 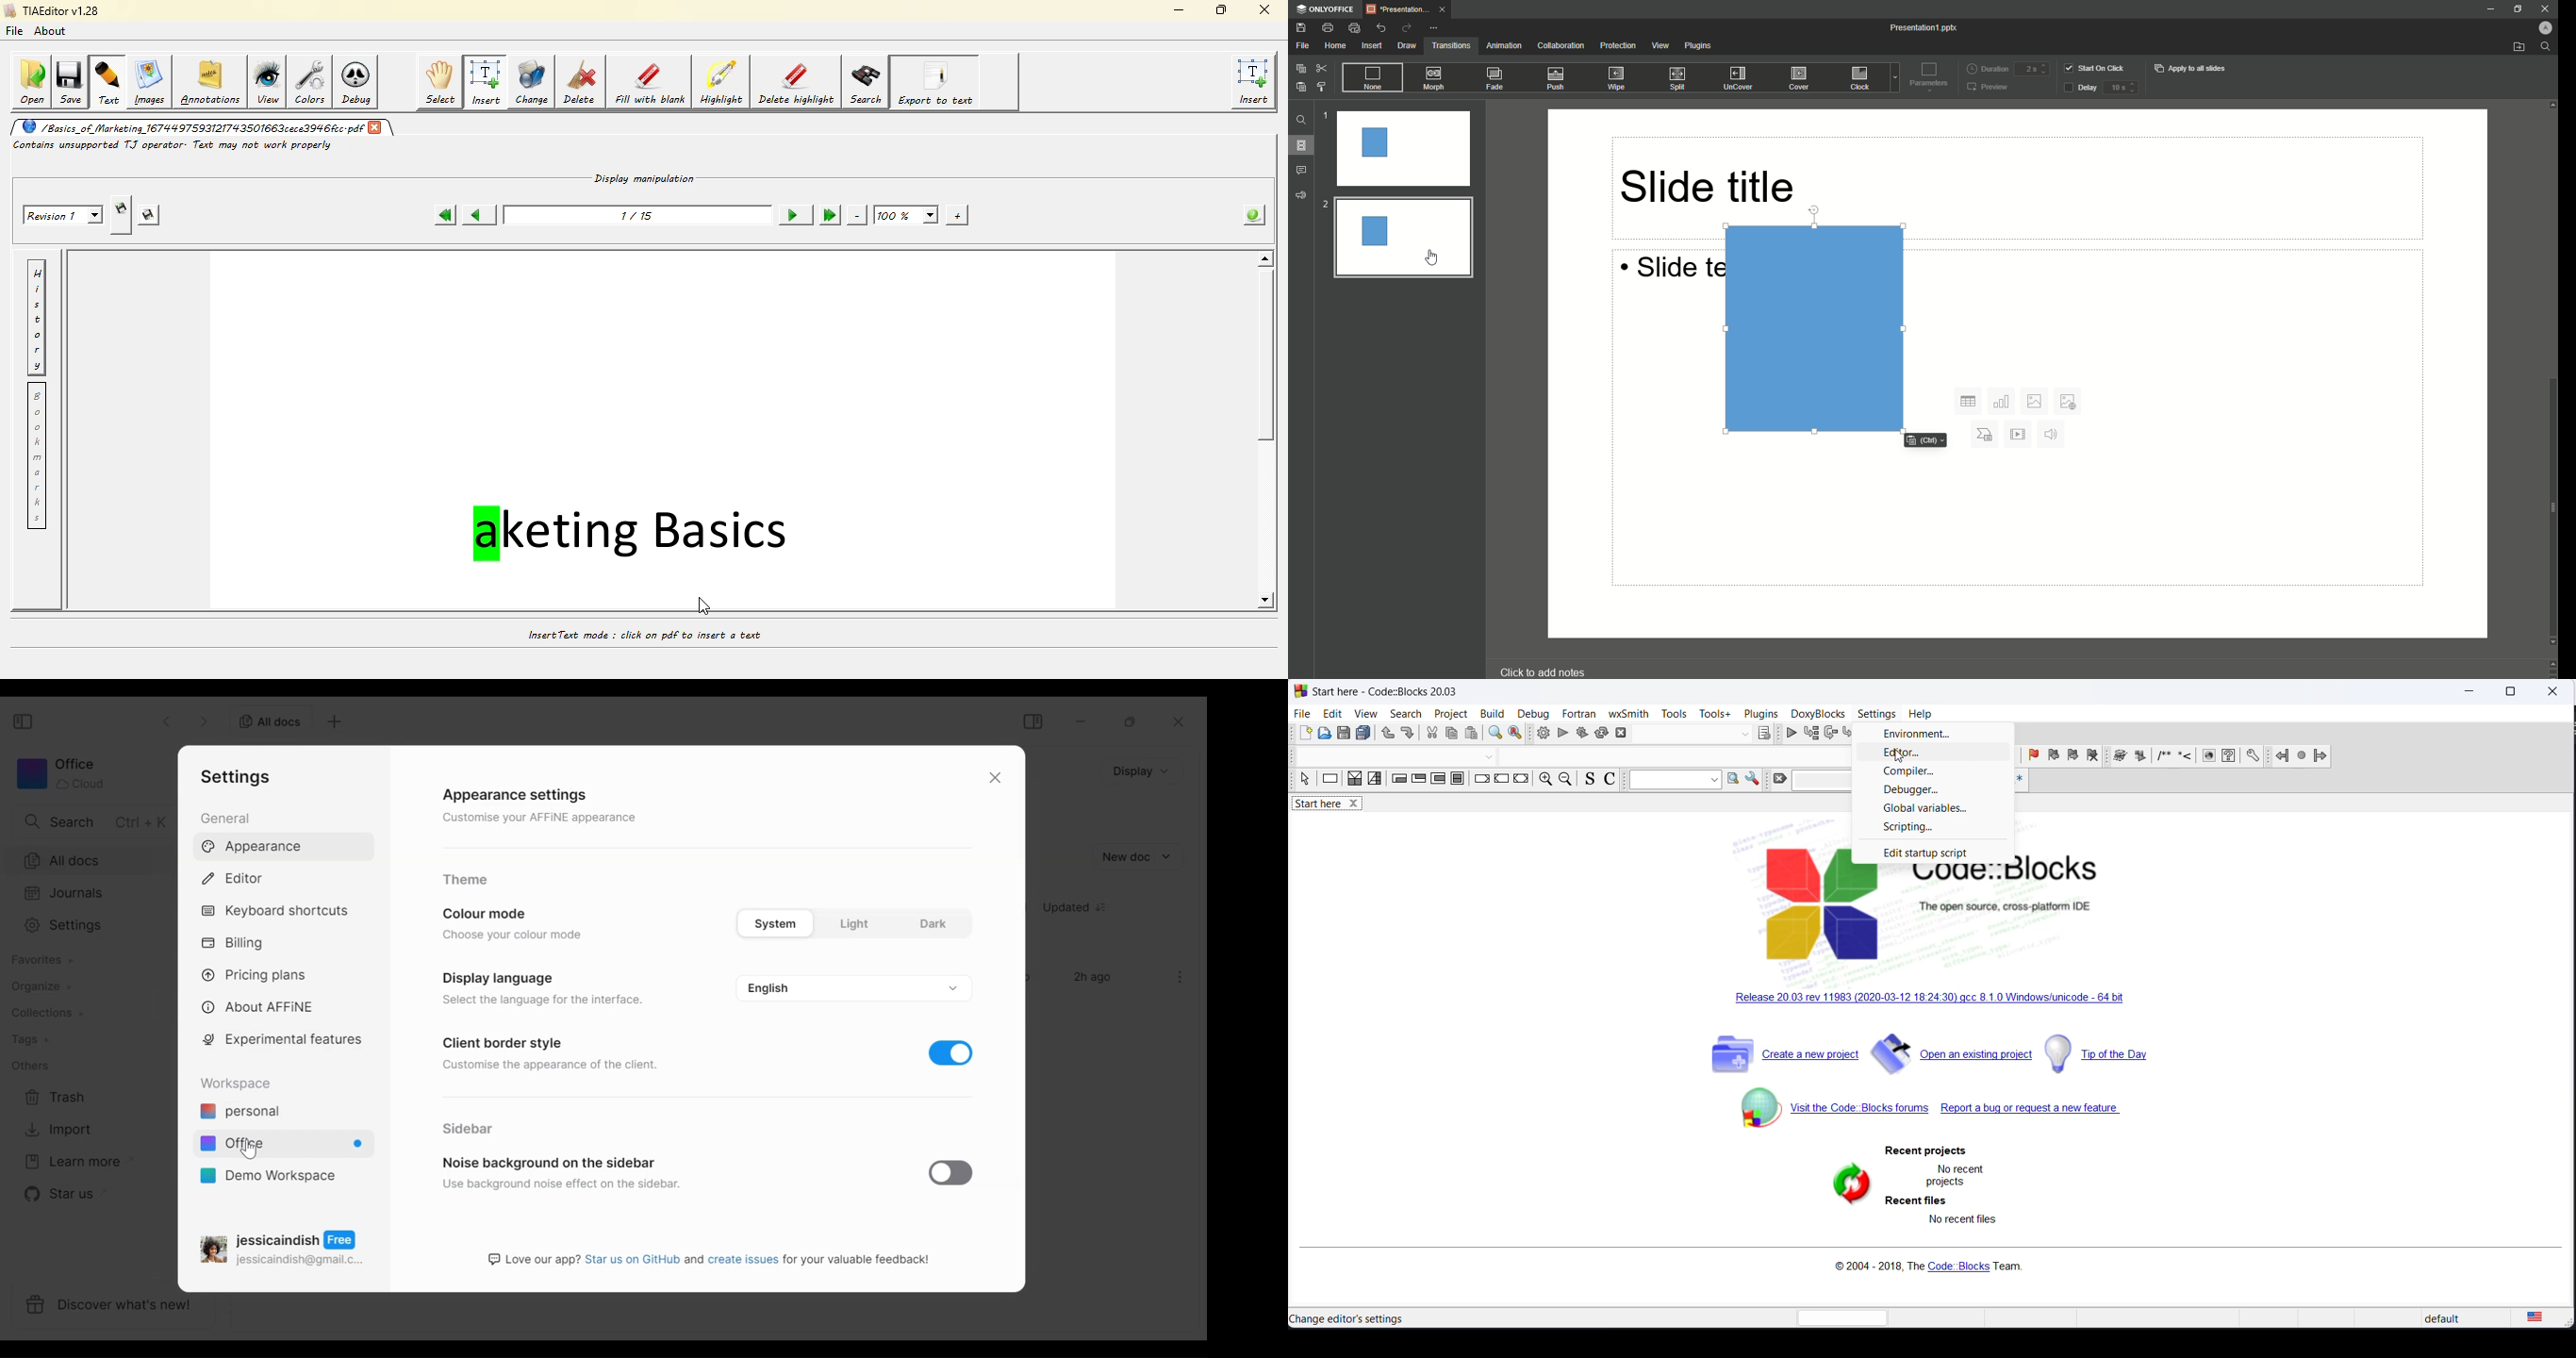 I want to click on tools, so click(x=1674, y=713).